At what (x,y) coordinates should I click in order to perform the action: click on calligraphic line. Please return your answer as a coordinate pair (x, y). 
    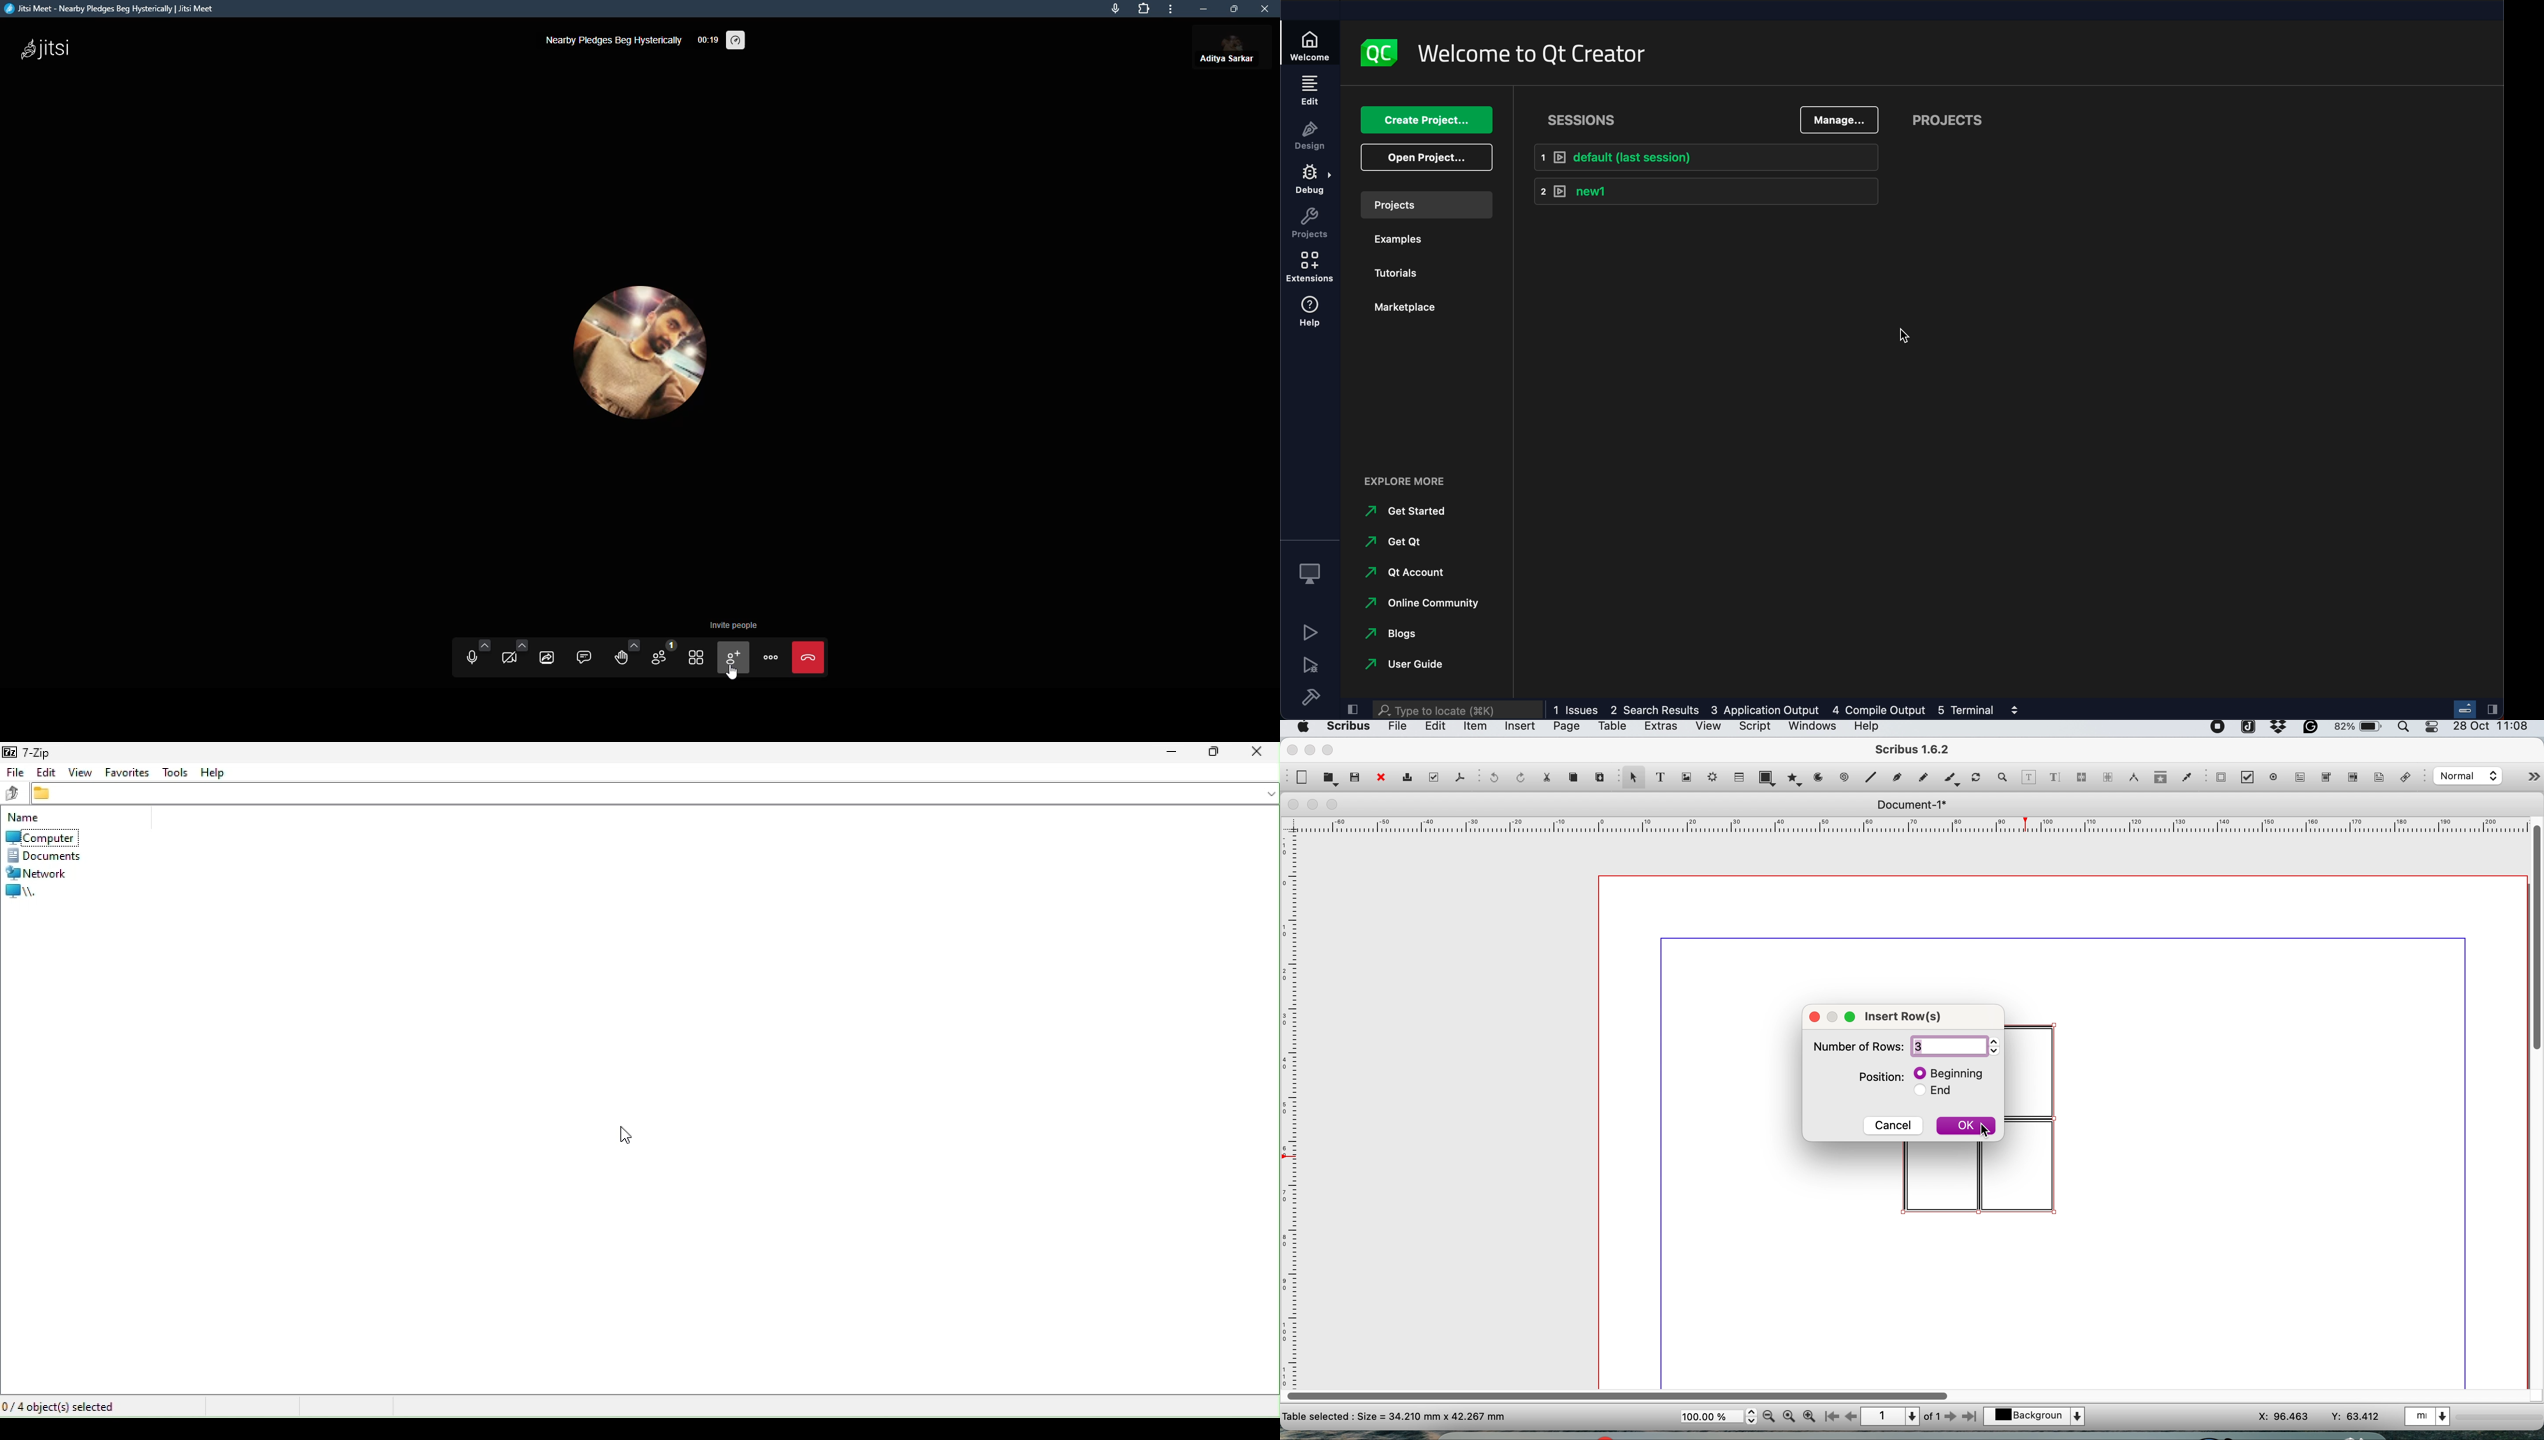
    Looking at the image, I should click on (1950, 780).